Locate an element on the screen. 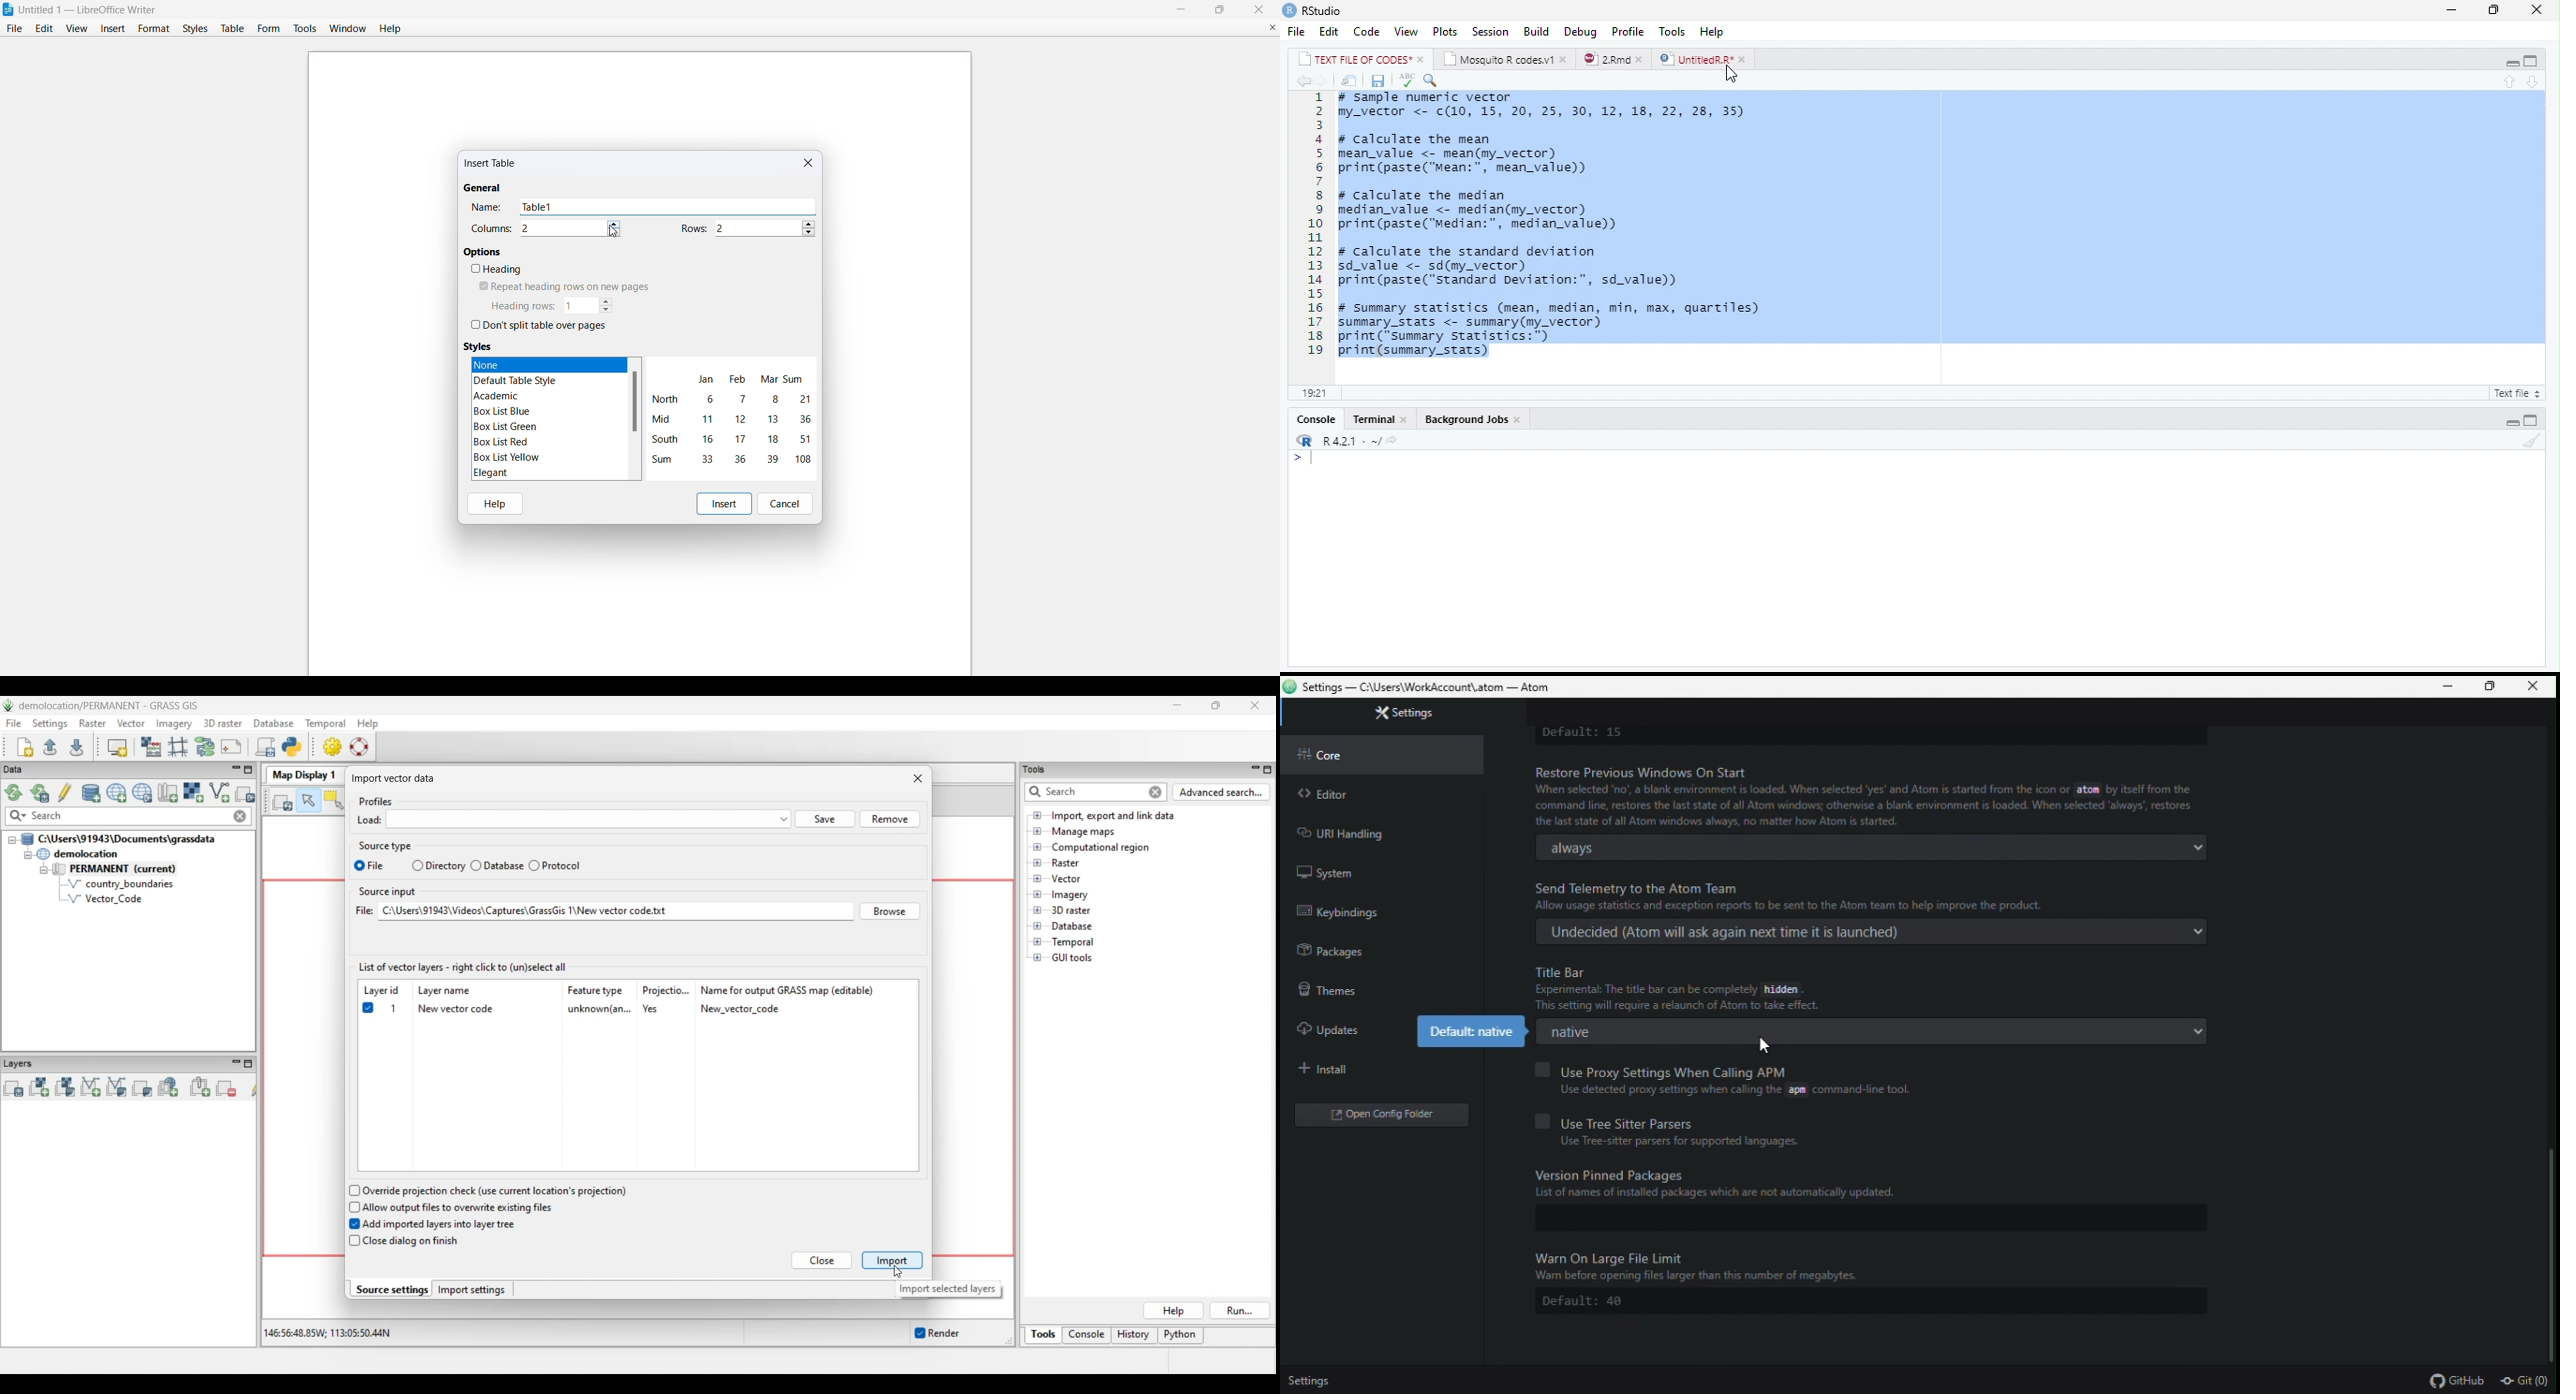 Image resolution: width=2576 pixels, height=1400 pixels. options is located at coordinates (483, 251).